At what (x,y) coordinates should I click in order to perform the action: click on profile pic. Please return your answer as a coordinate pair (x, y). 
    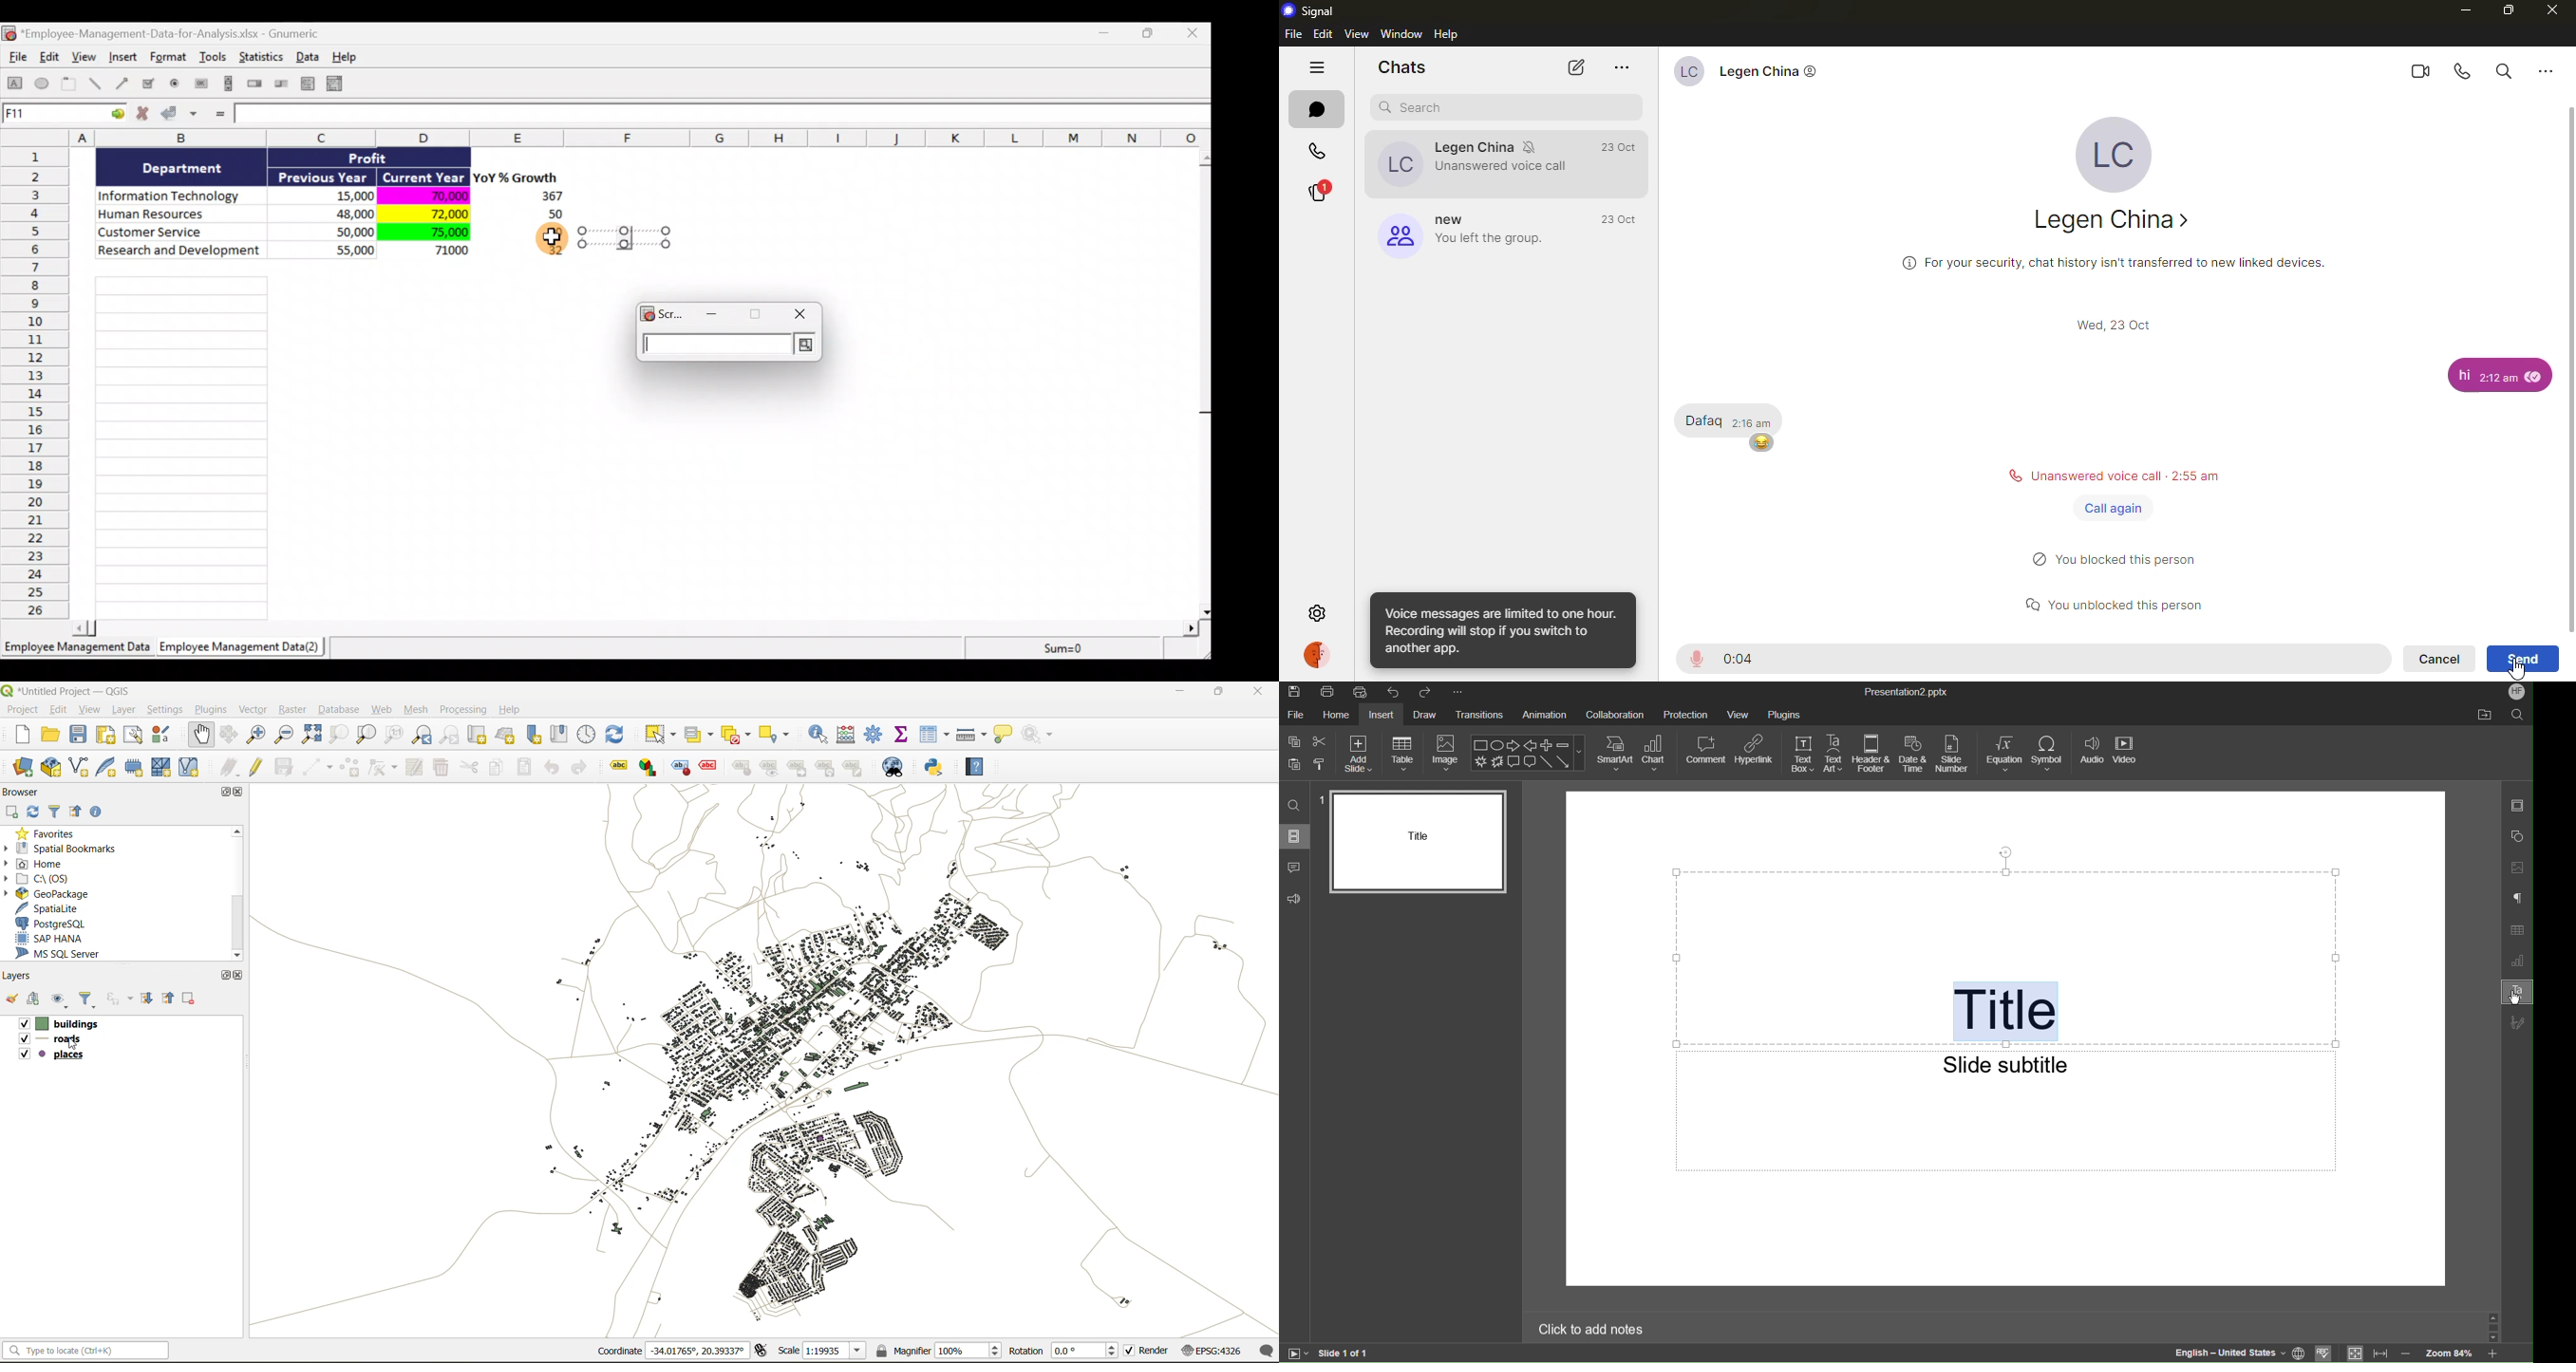
    Looking at the image, I should click on (2117, 152).